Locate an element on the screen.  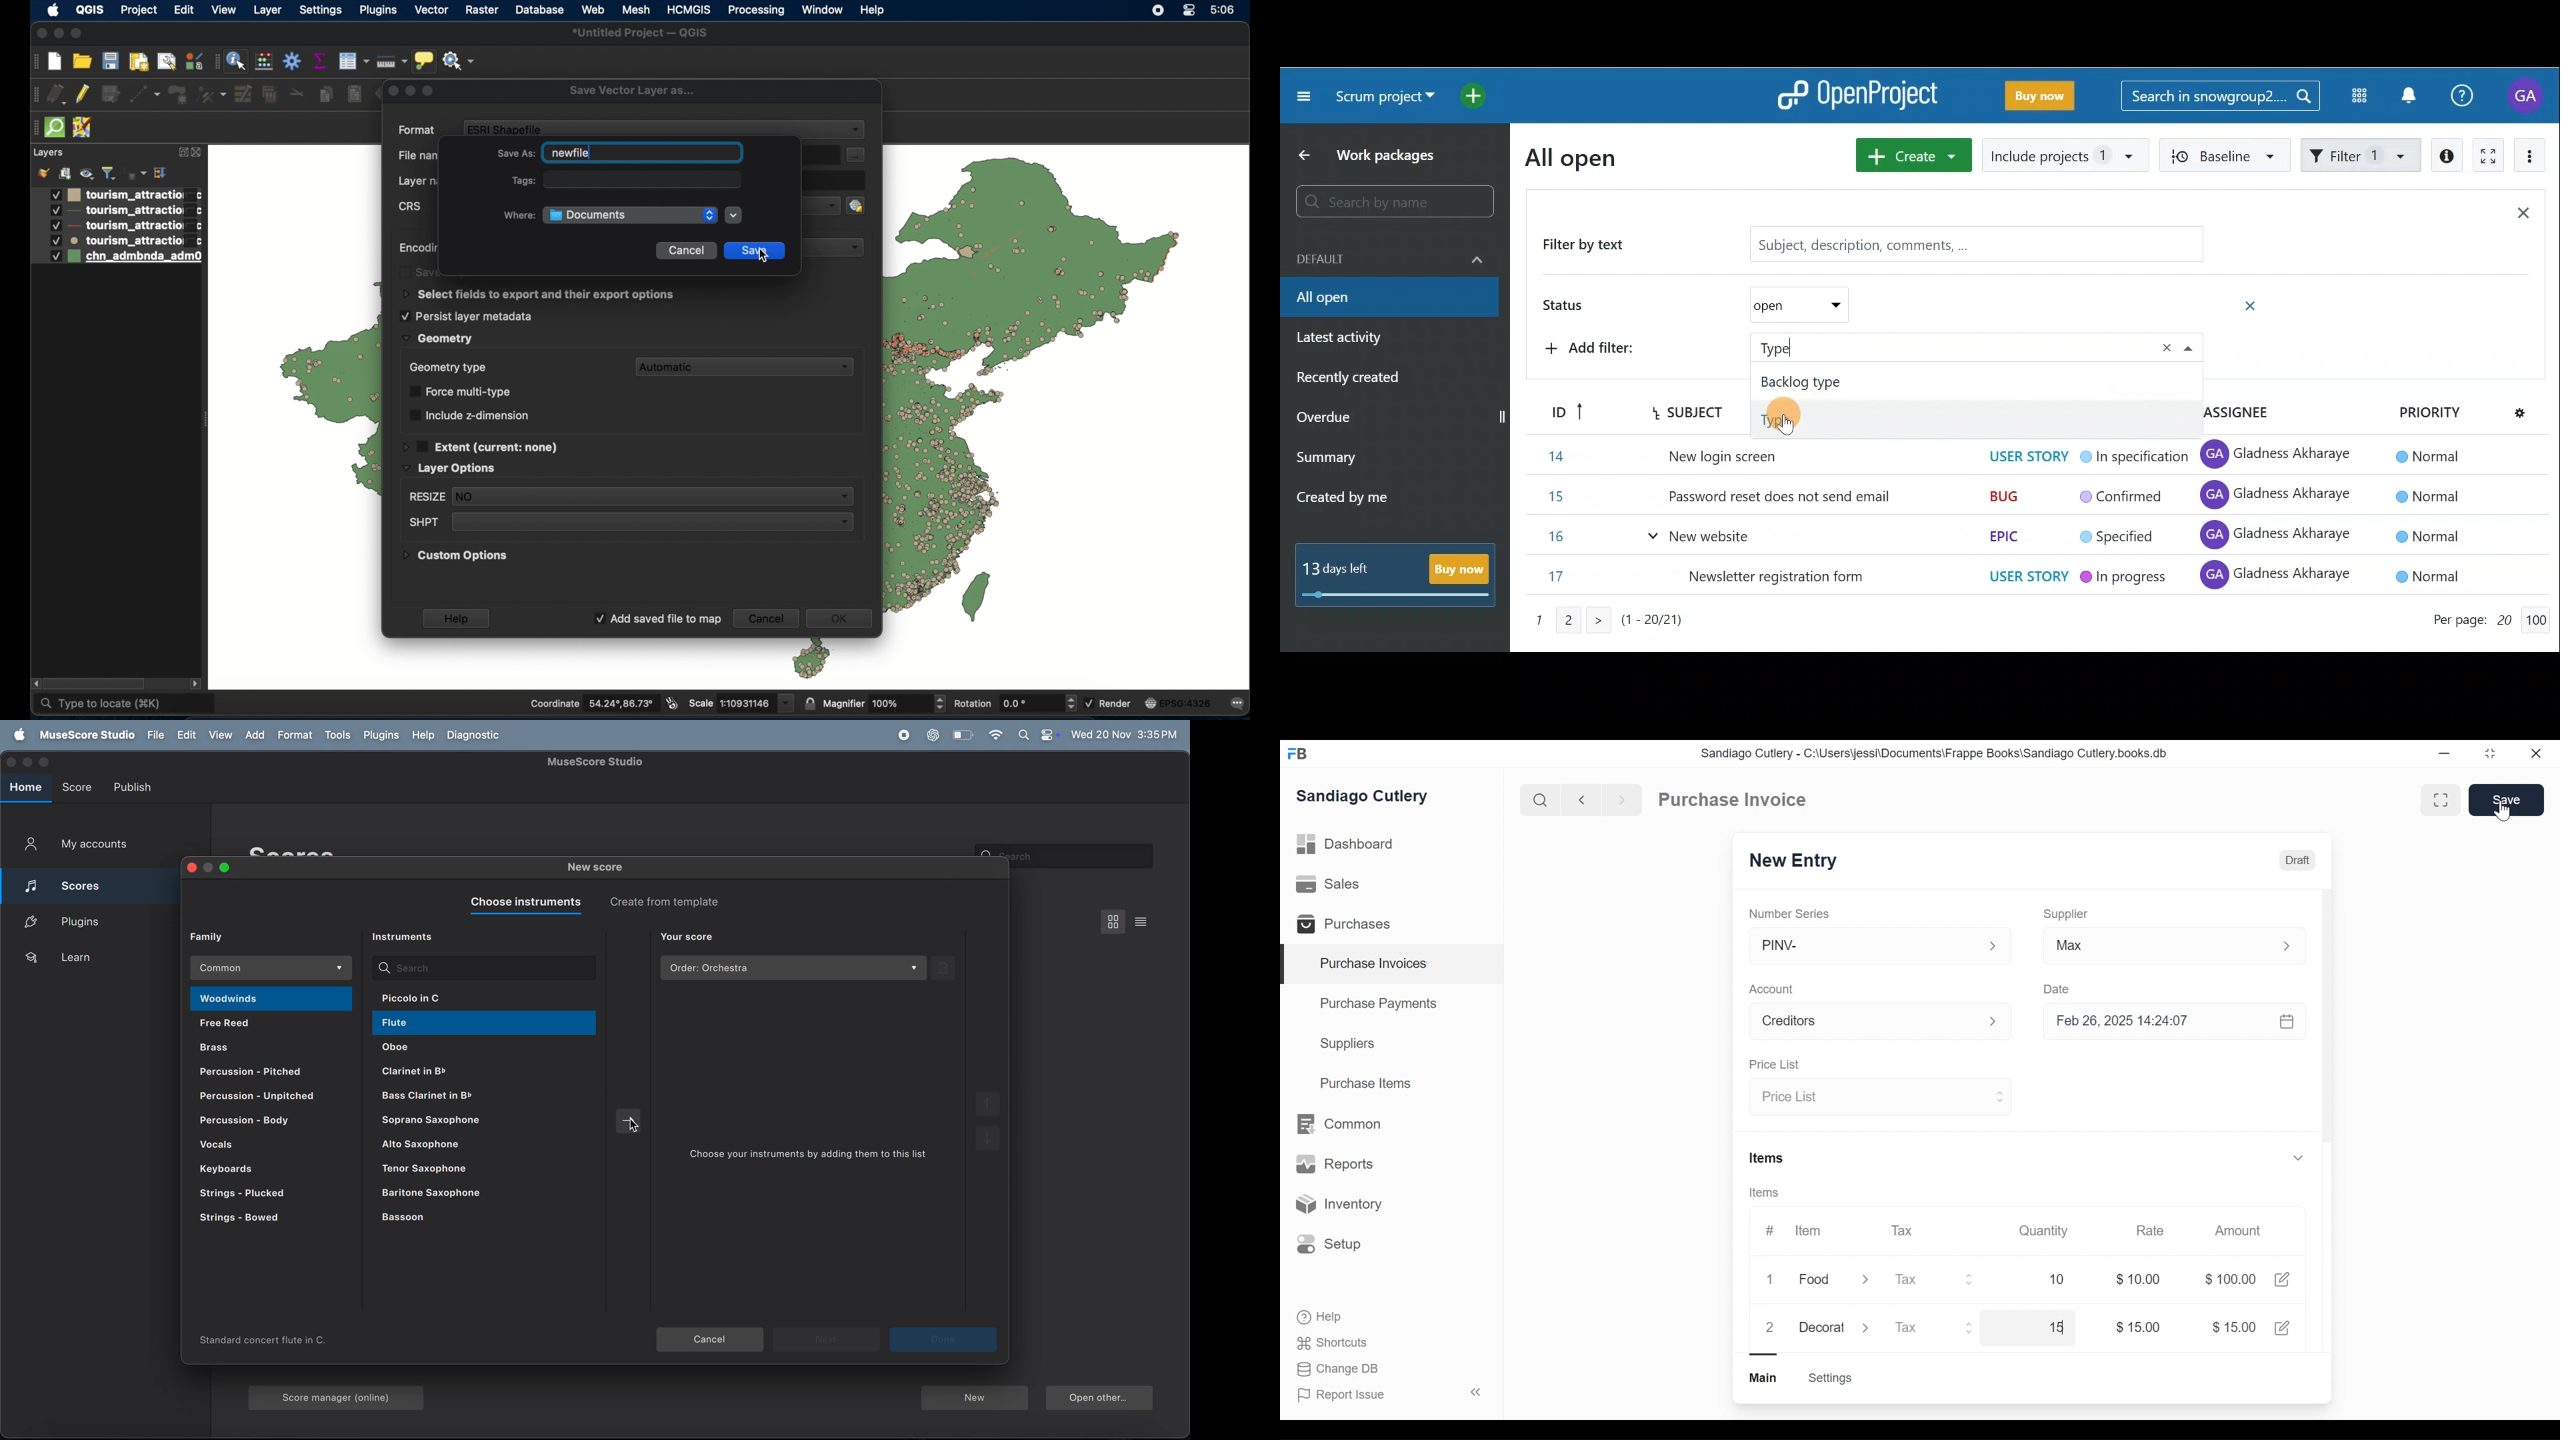
PINV- is located at coordinates (1864, 946).